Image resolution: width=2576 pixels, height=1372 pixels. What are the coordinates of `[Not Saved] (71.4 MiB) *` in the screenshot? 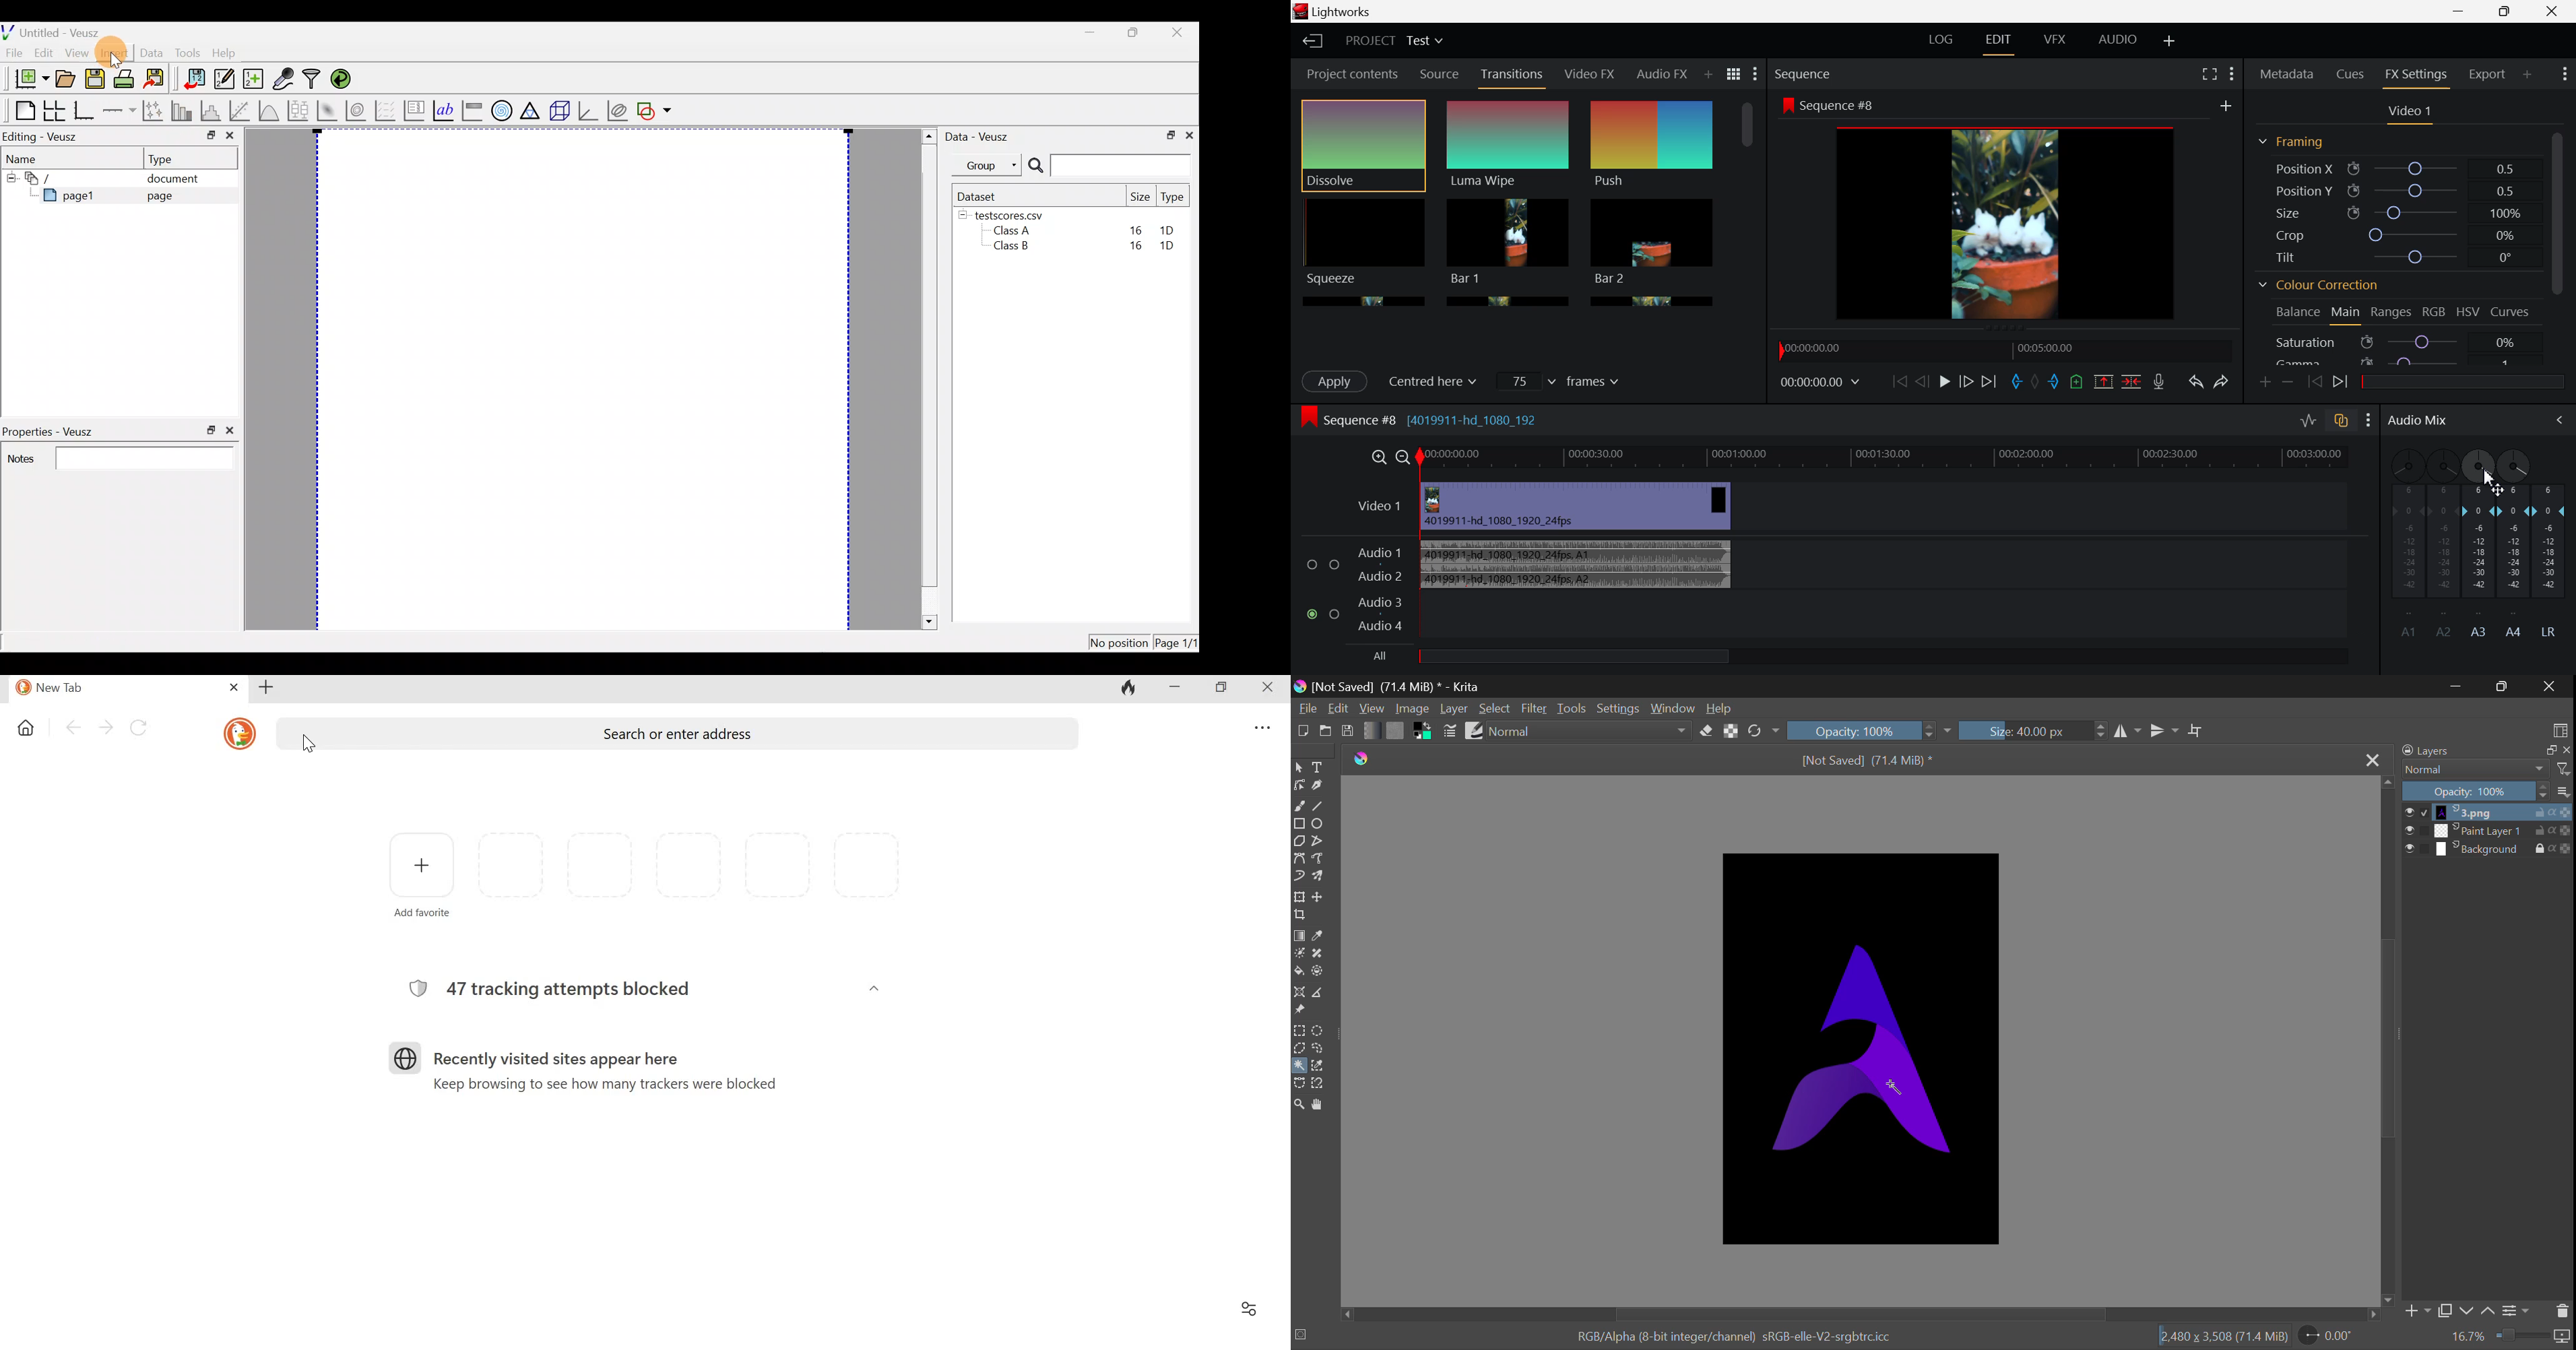 It's located at (1870, 762).